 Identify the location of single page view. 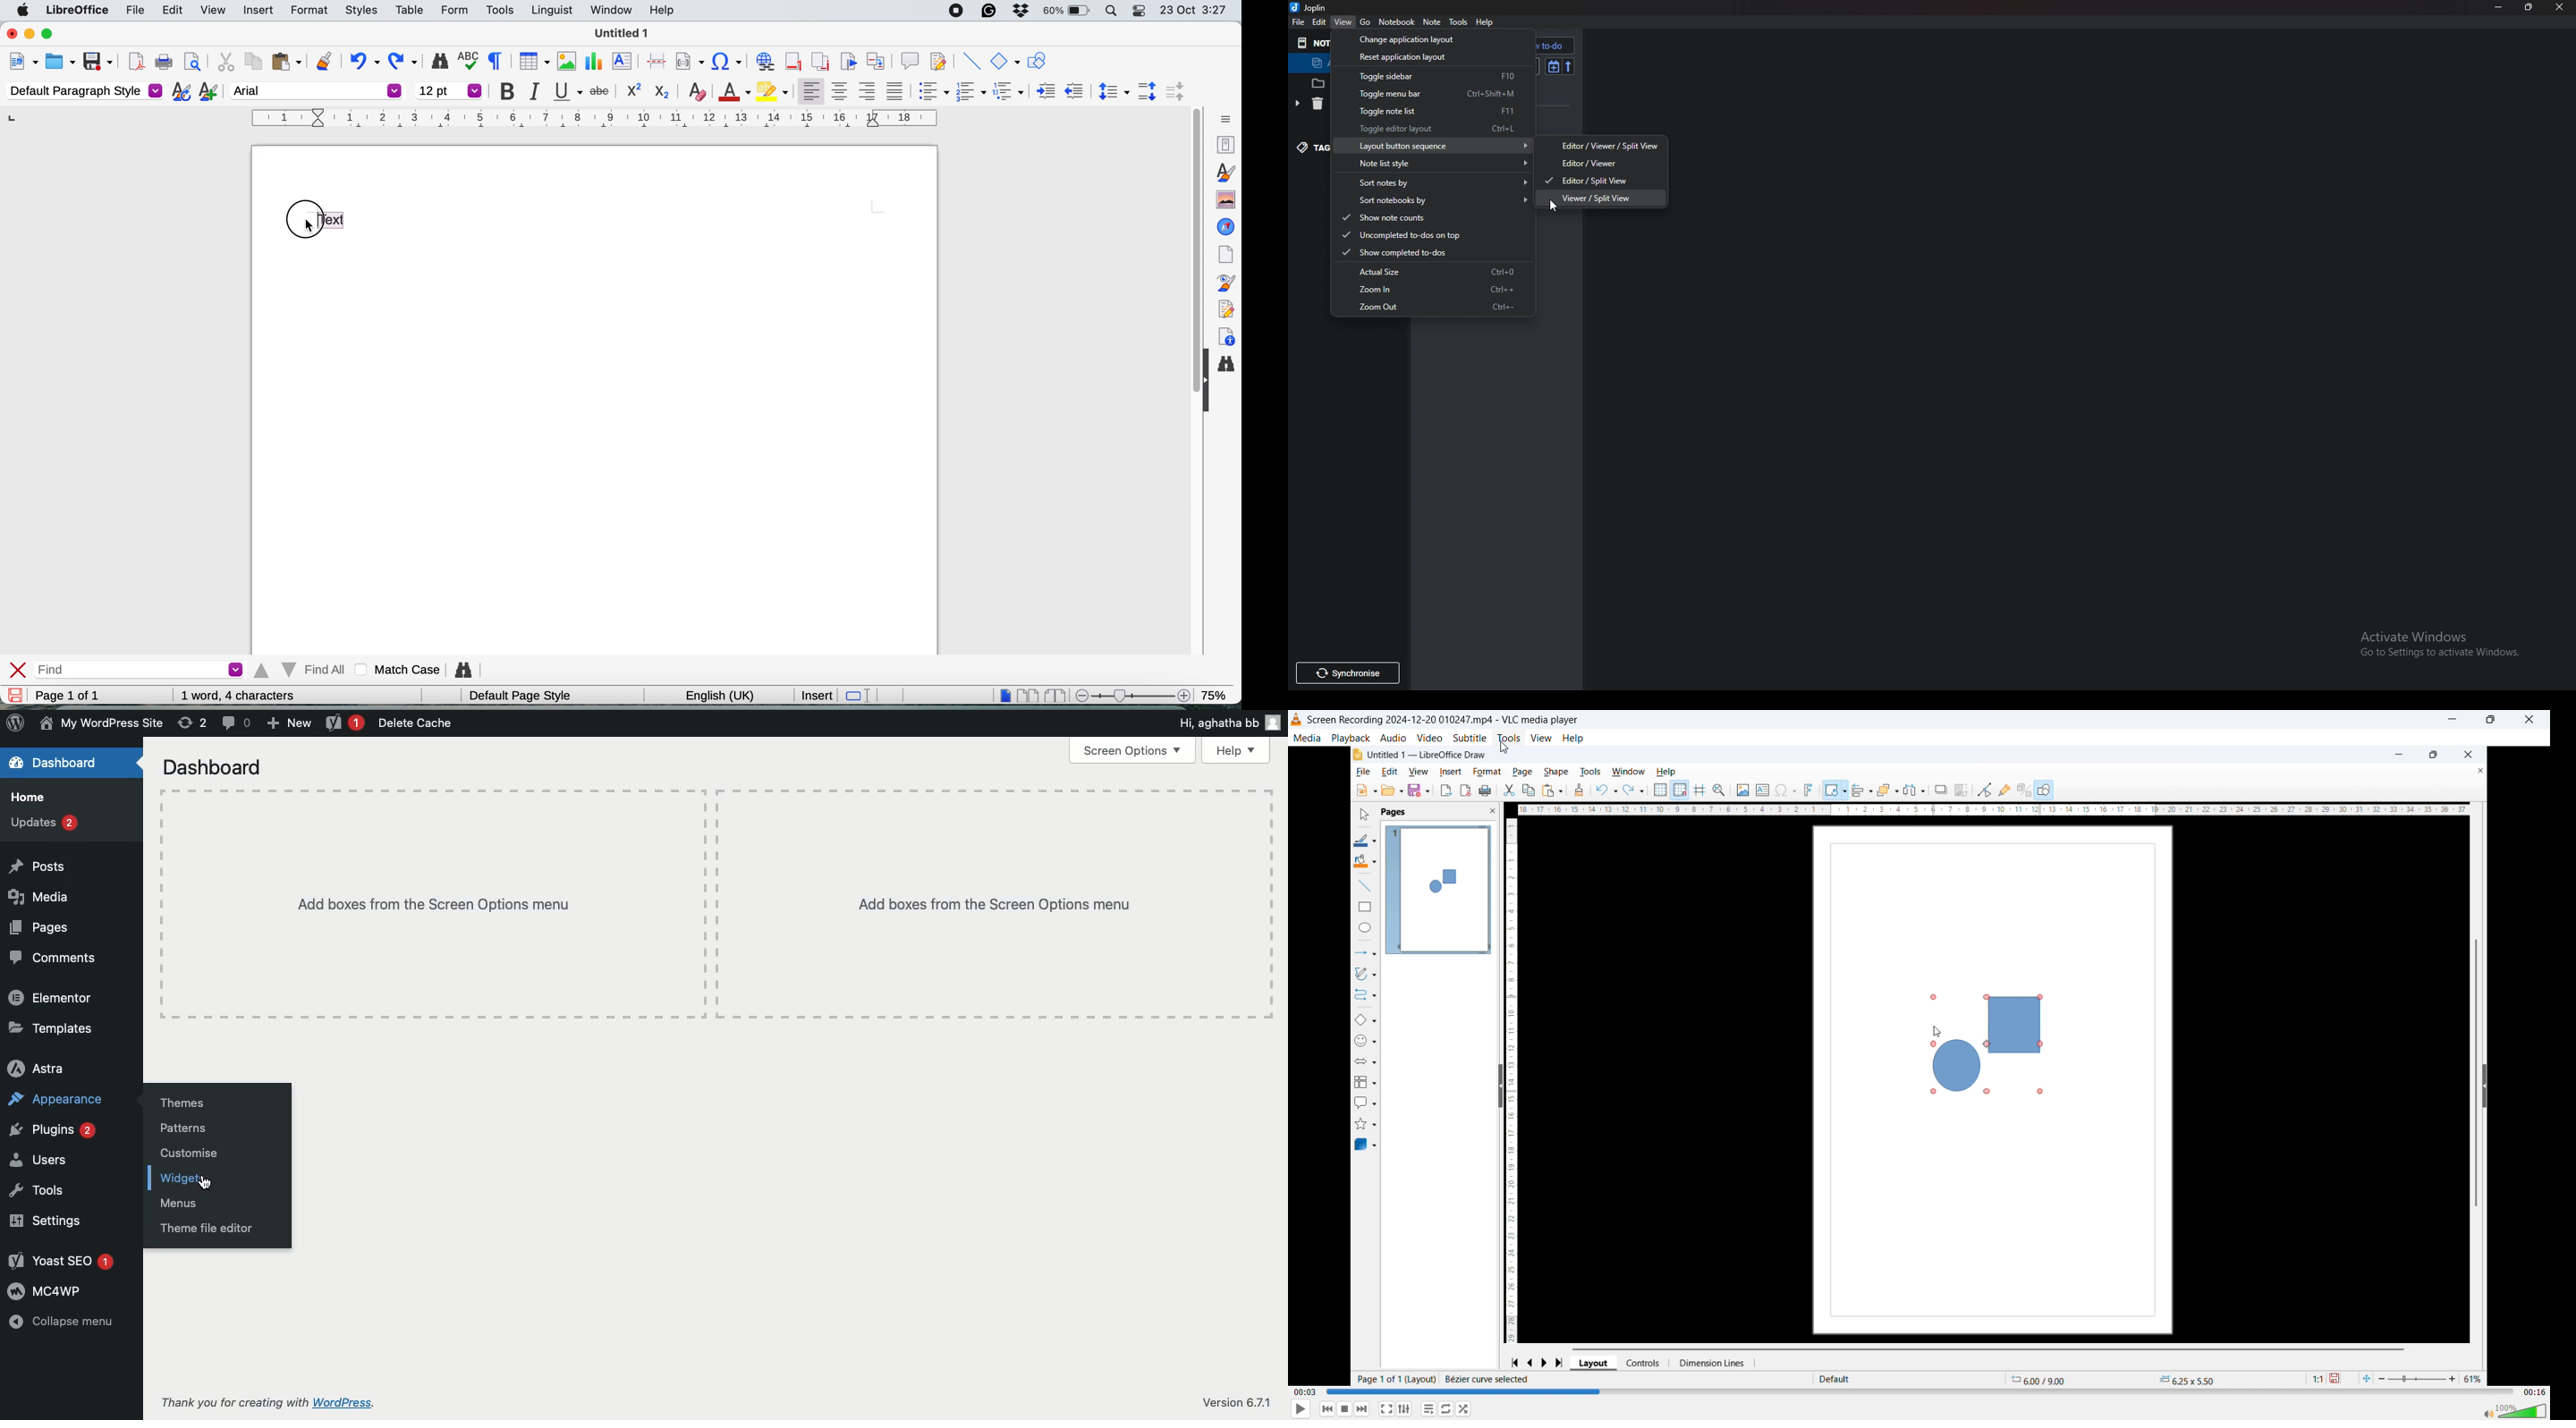
(1001, 695).